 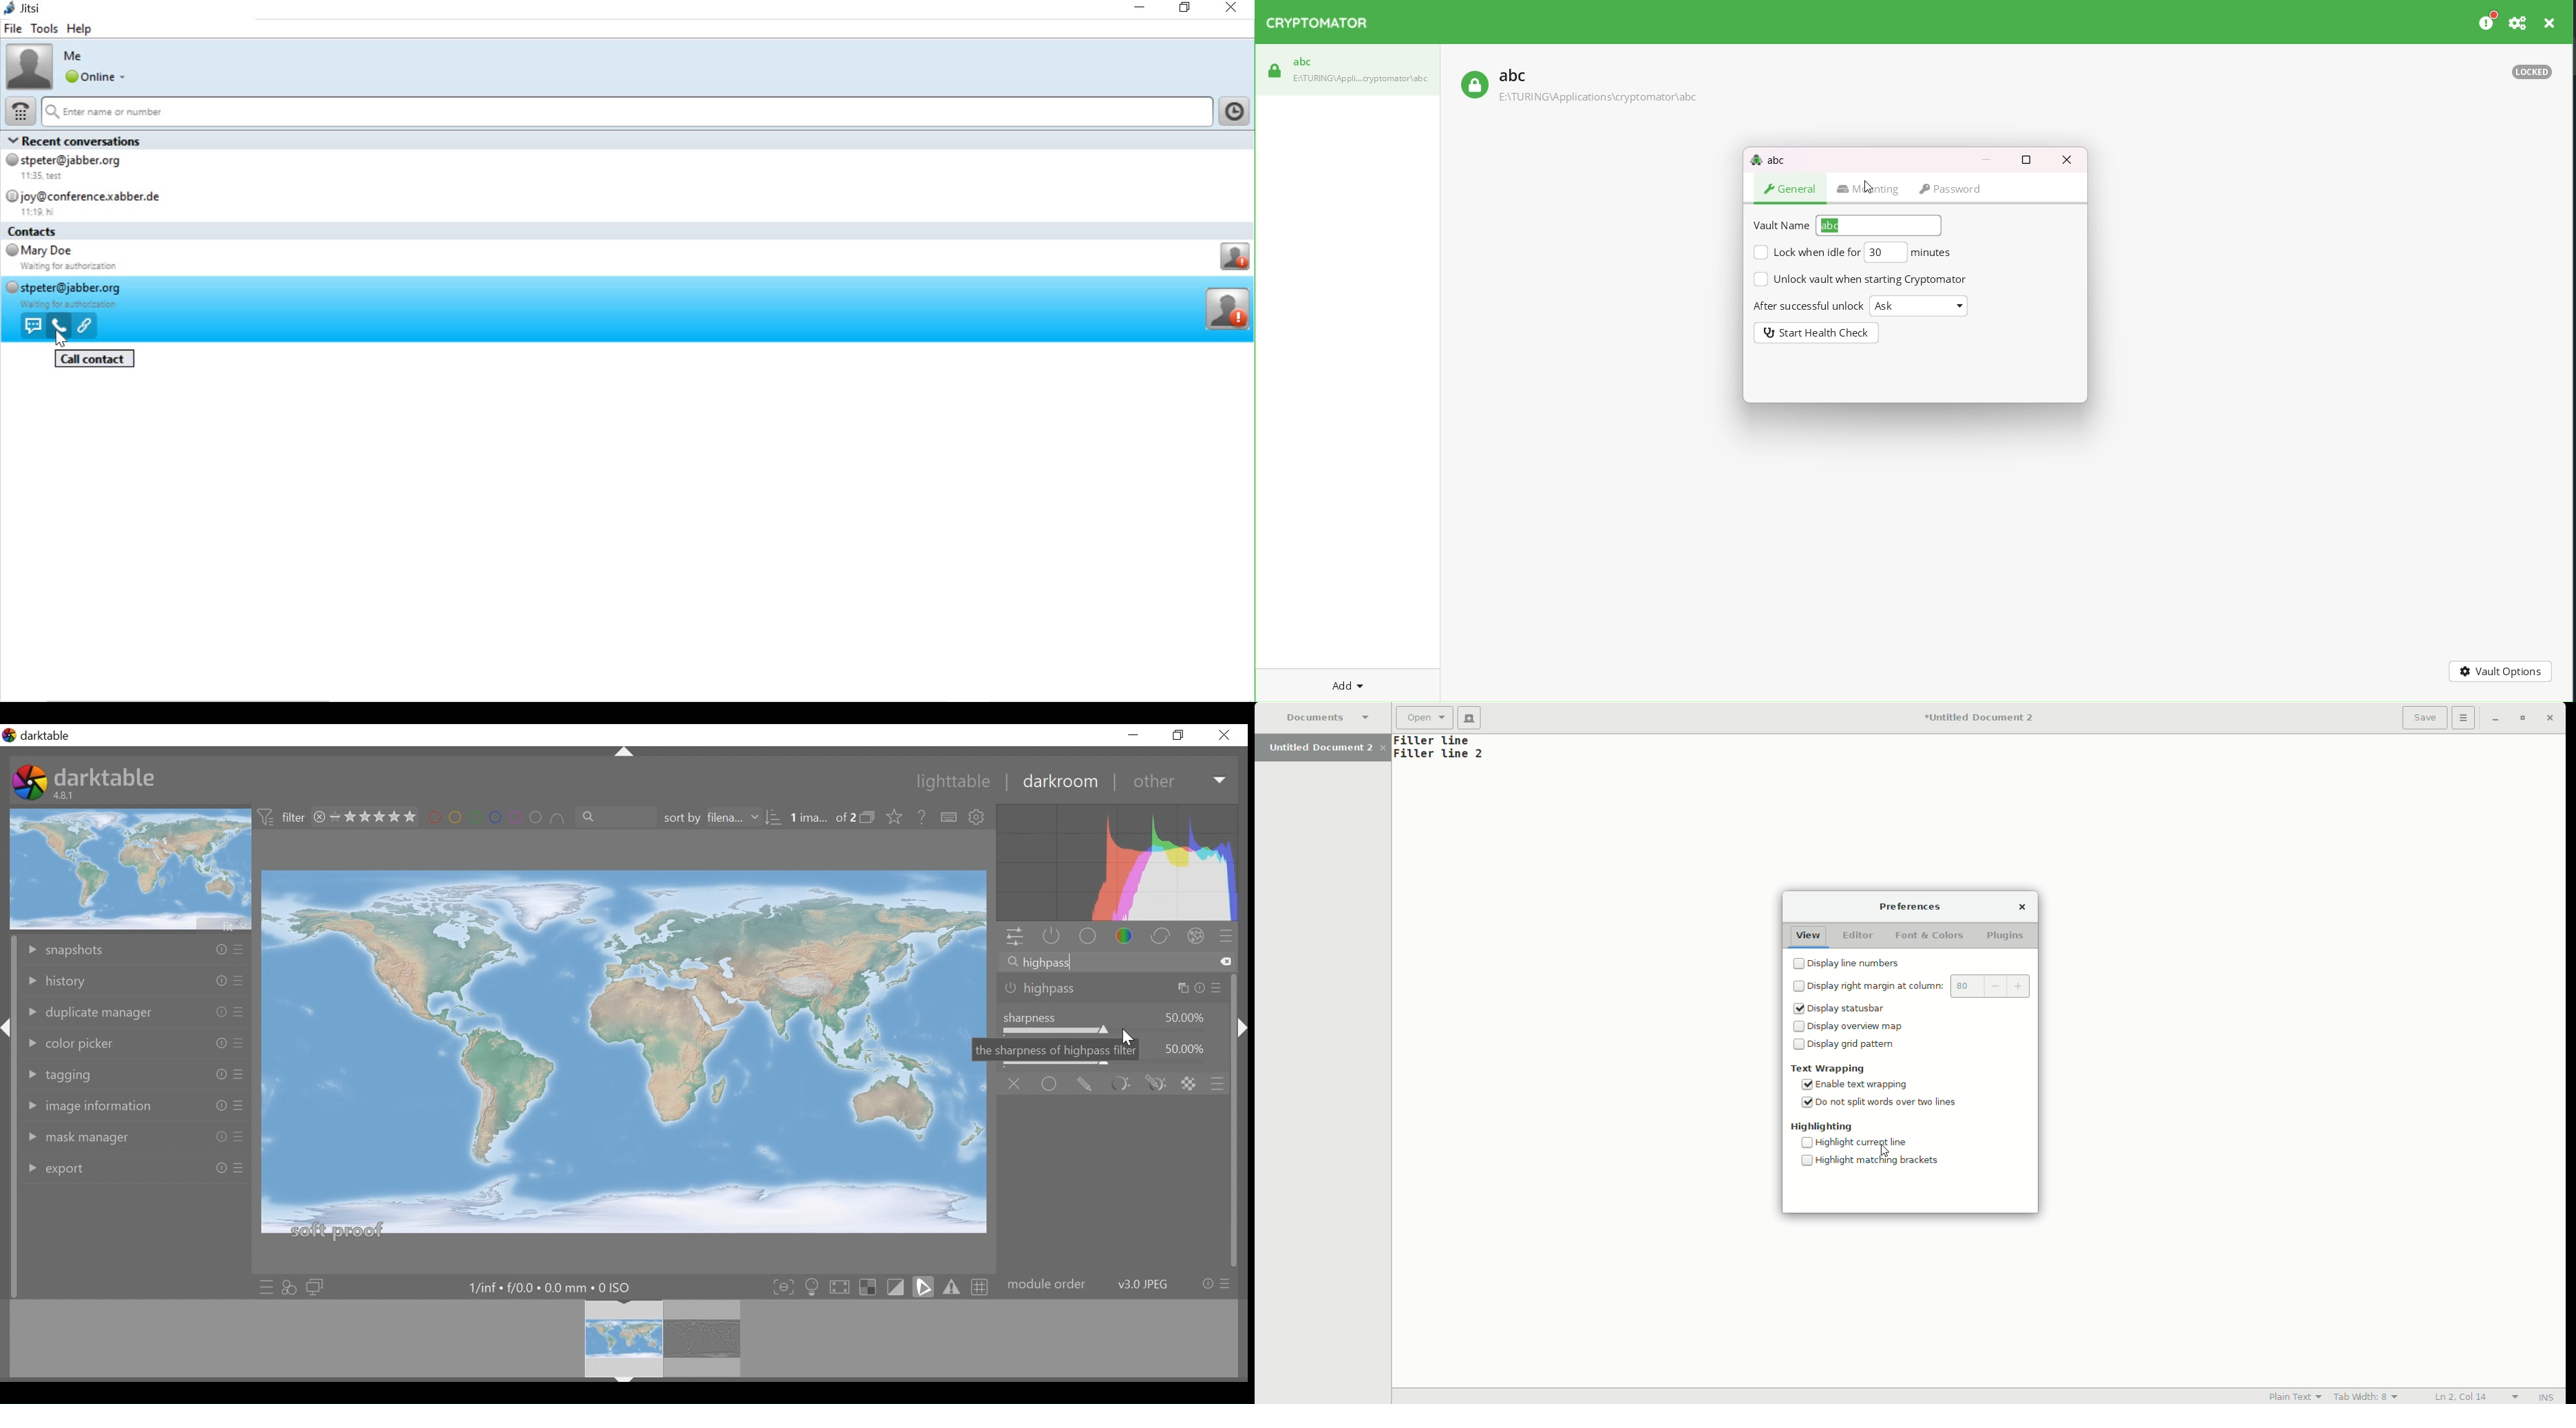 What do you see at coordinates (954, 782) in the screenshot?
I see `lightable` at bounding box center [954, 782].